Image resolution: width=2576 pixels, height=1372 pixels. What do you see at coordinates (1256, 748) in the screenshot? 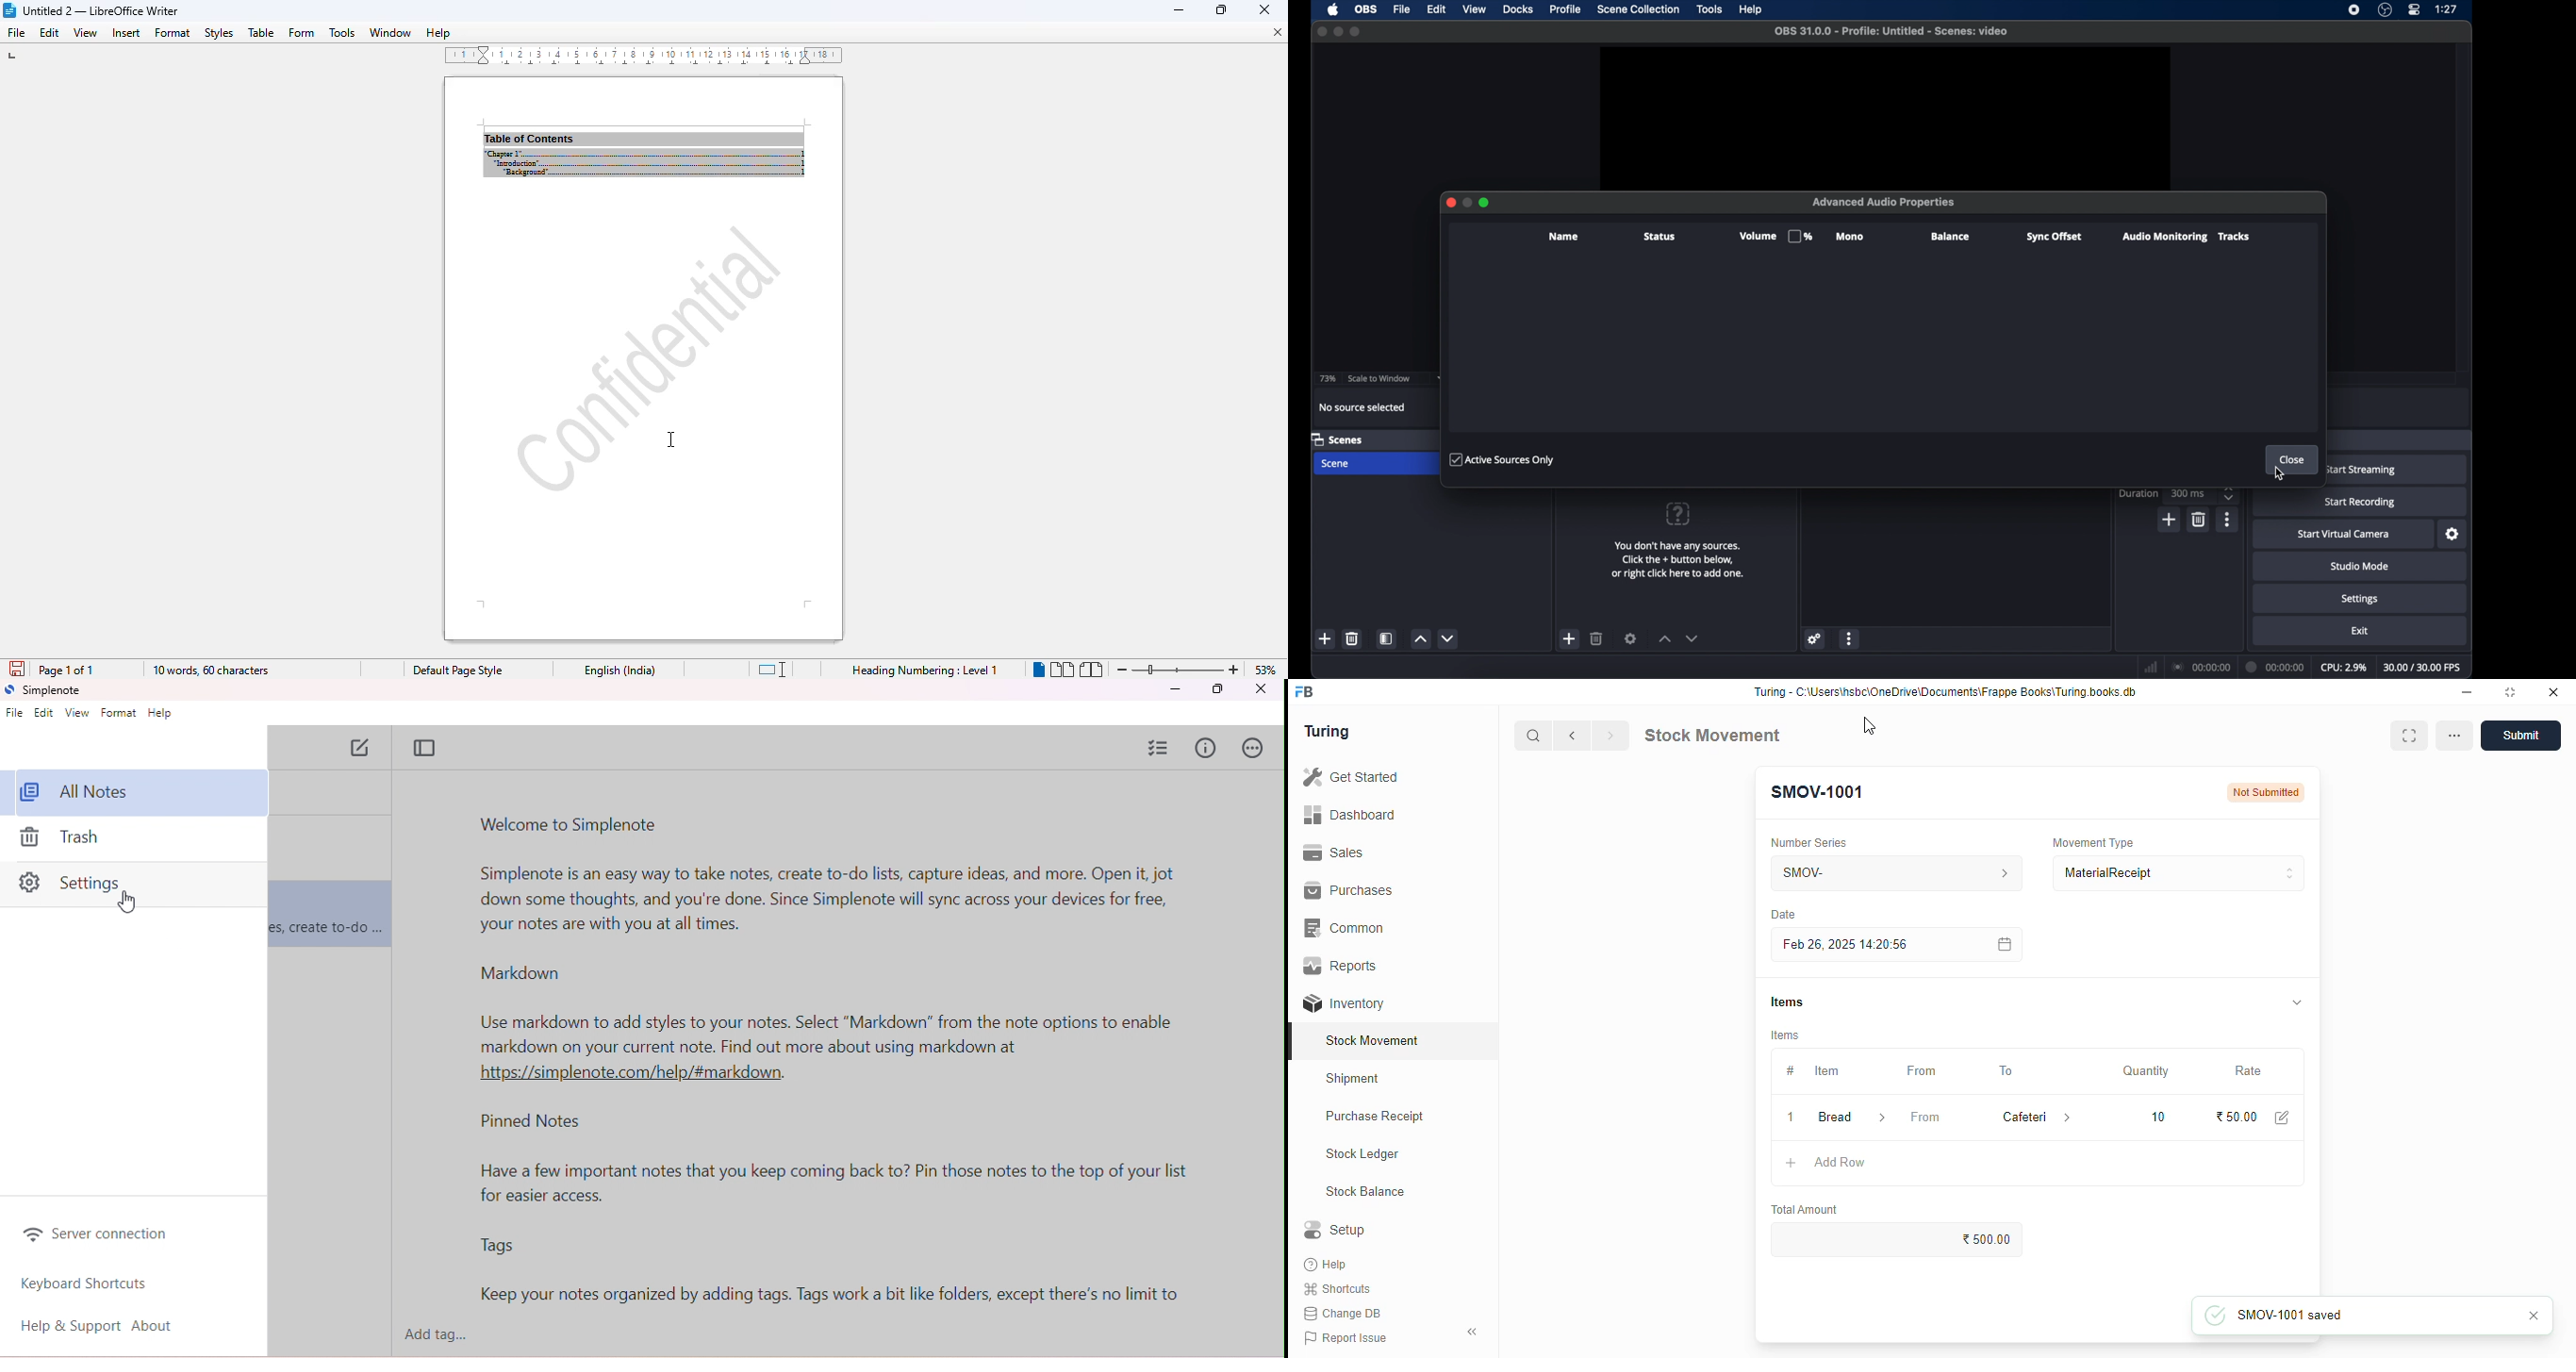
I see `actions` at bounding box center [1256, 748].